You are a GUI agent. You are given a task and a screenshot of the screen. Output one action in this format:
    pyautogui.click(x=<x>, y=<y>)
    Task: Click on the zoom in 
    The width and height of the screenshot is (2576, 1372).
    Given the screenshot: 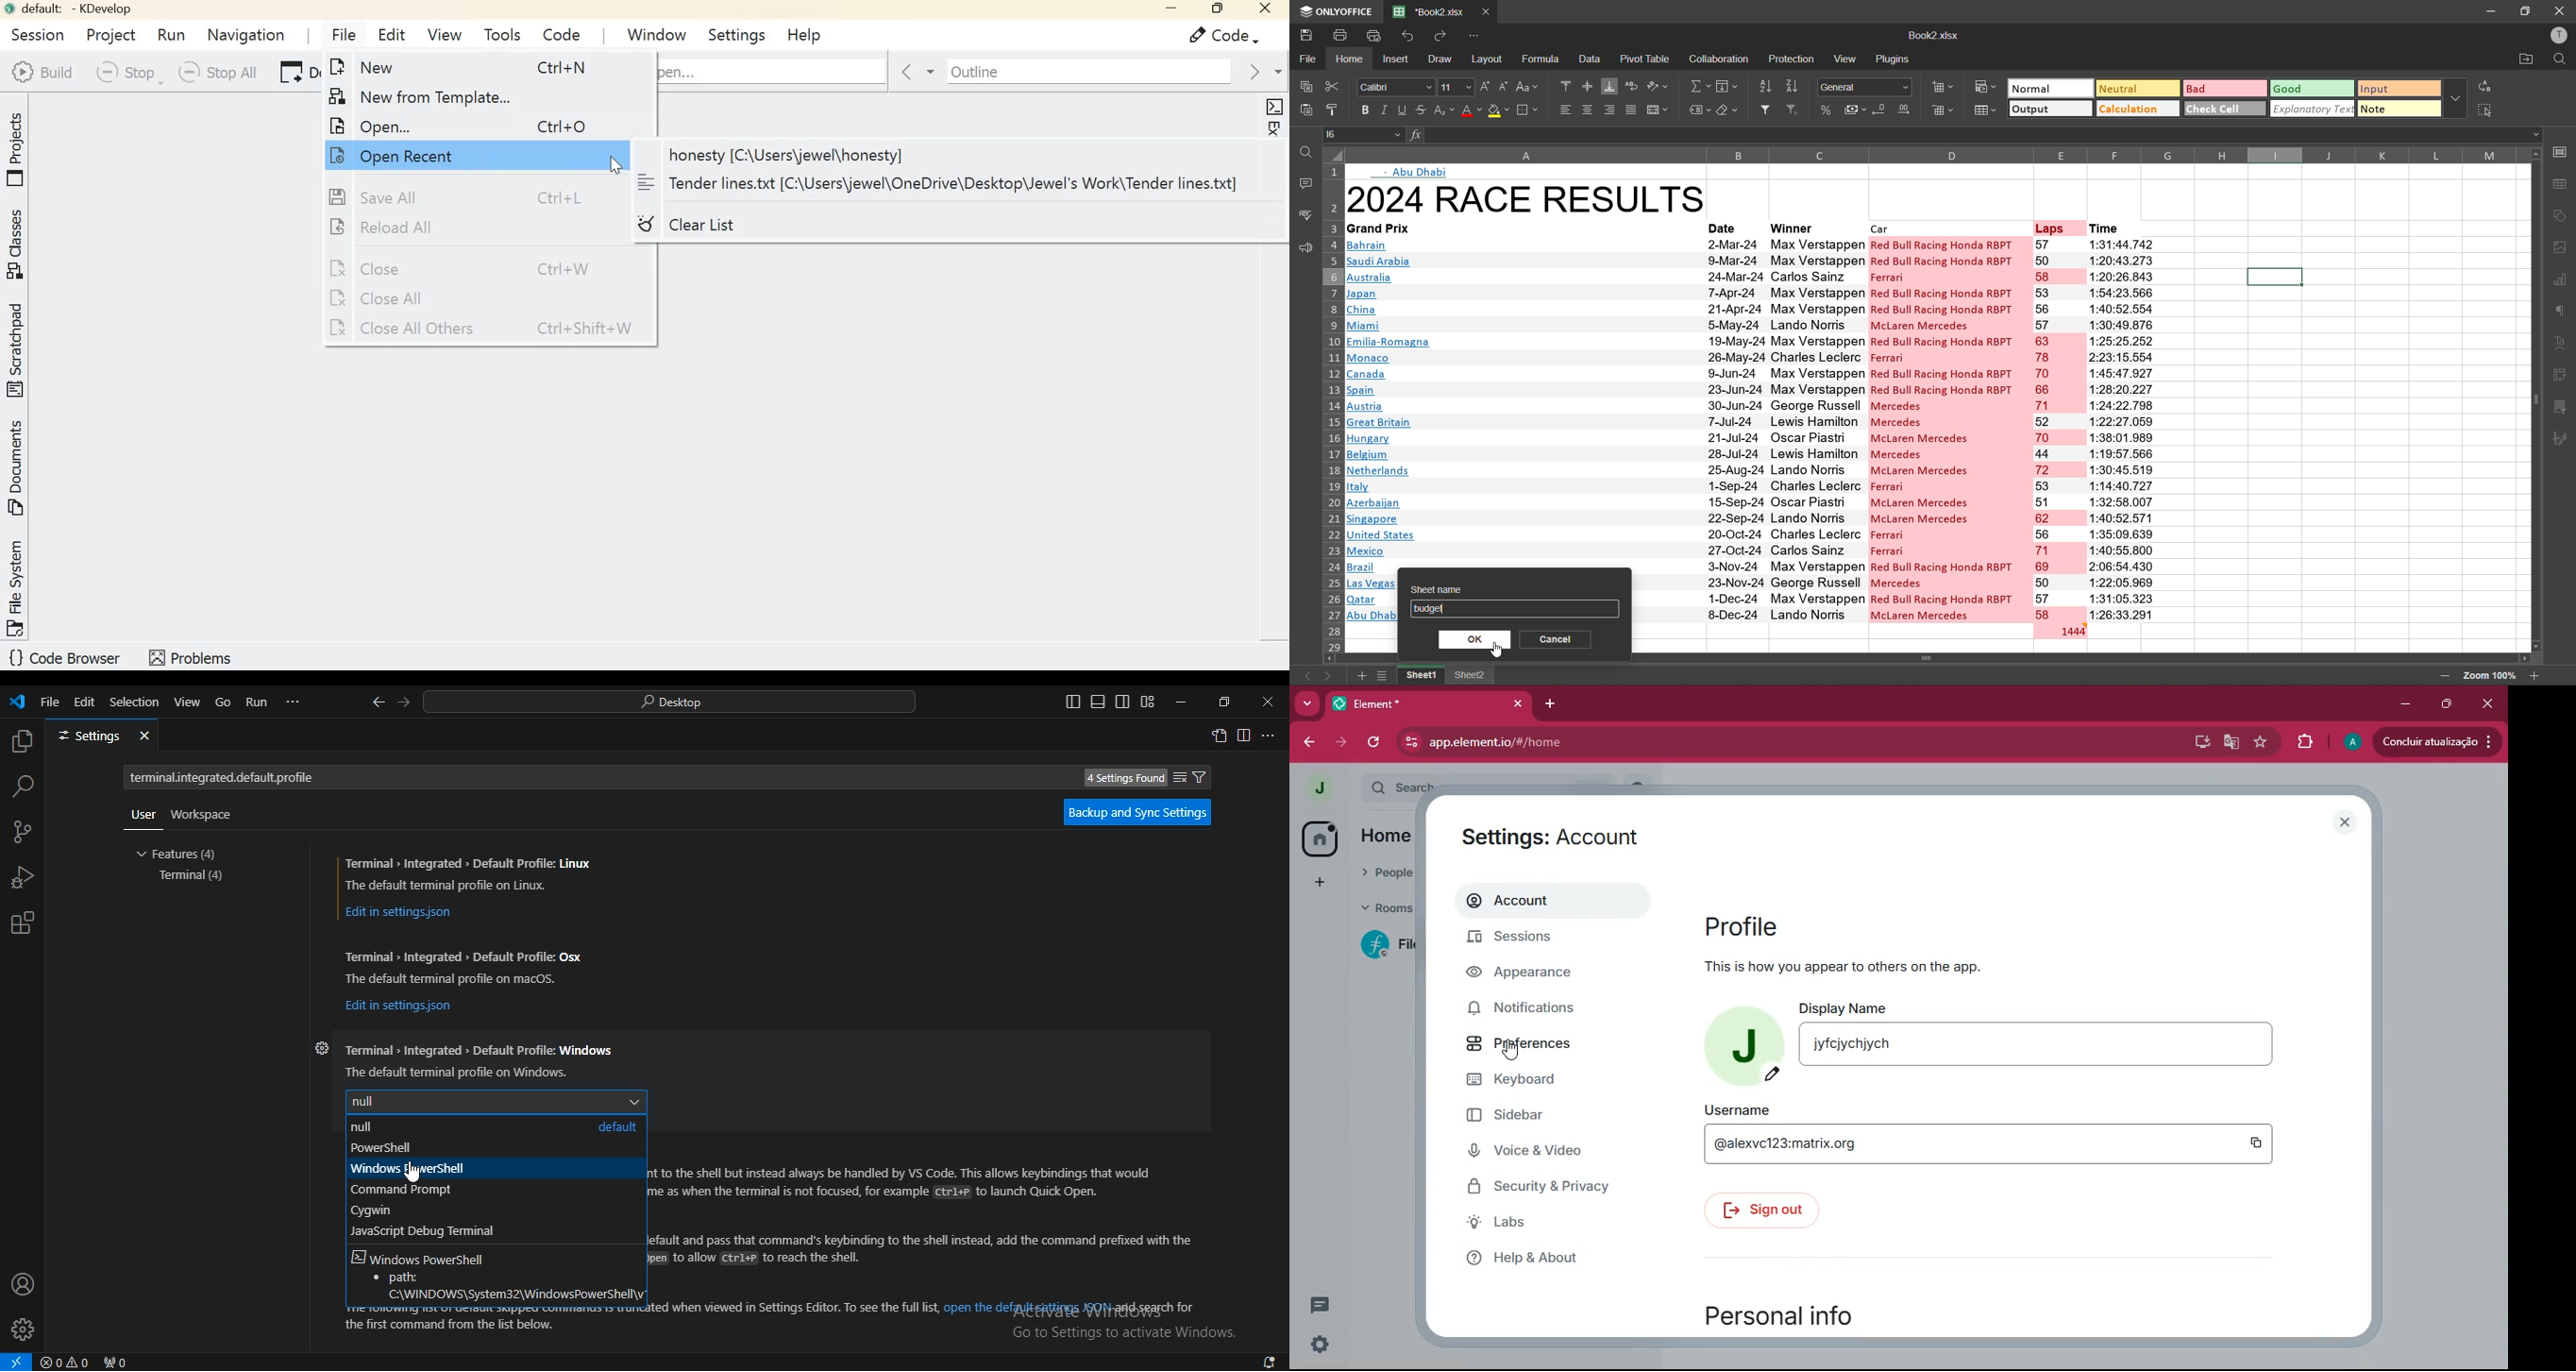 What is the action you would take?
    pyautogui.click(x=2536, y=674)
    